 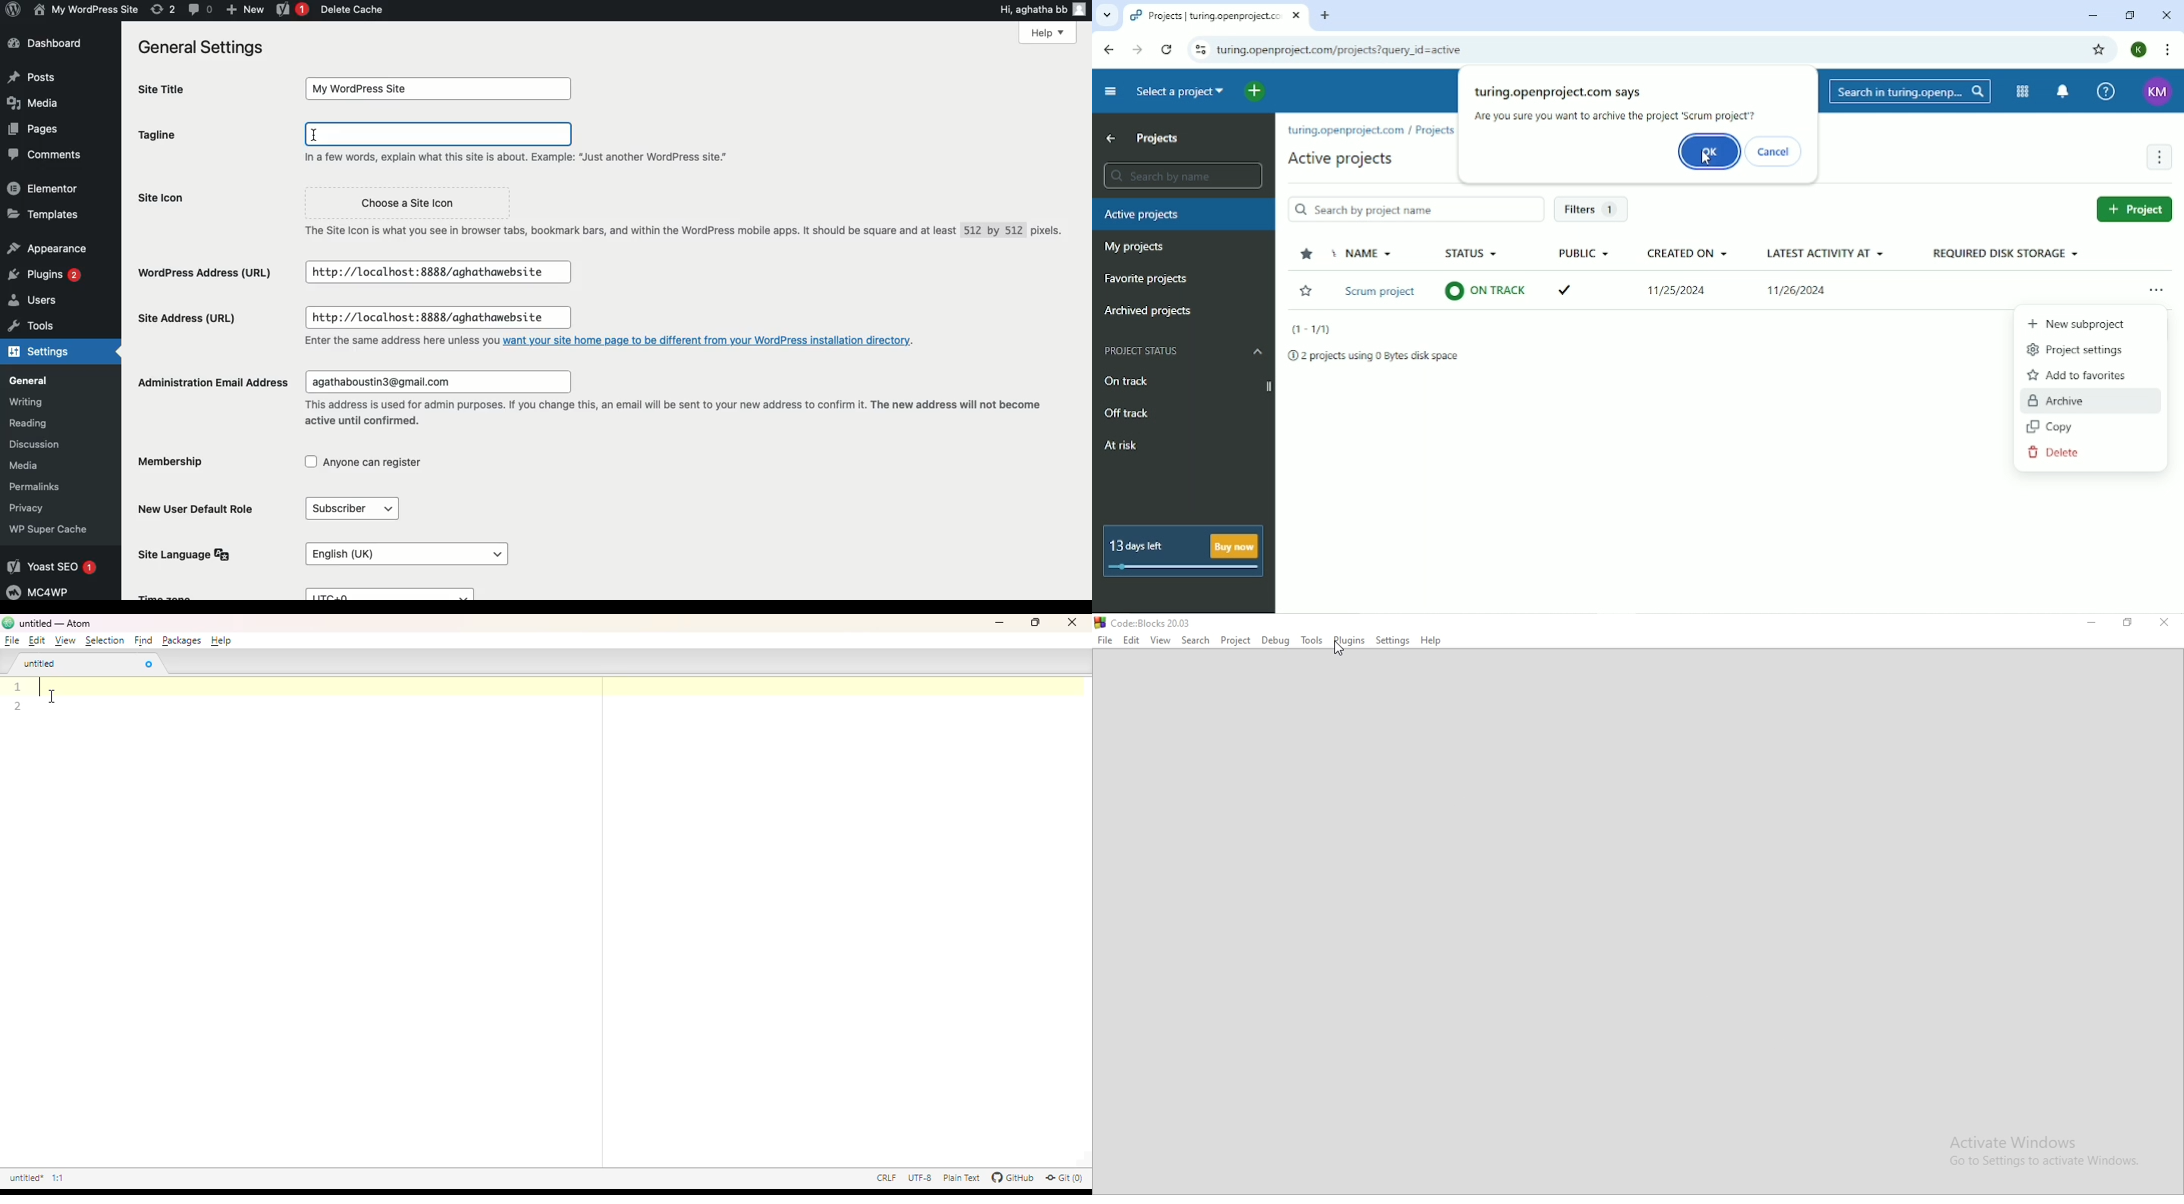 I want to click on  MCAWP, so click(x=42, y=592).